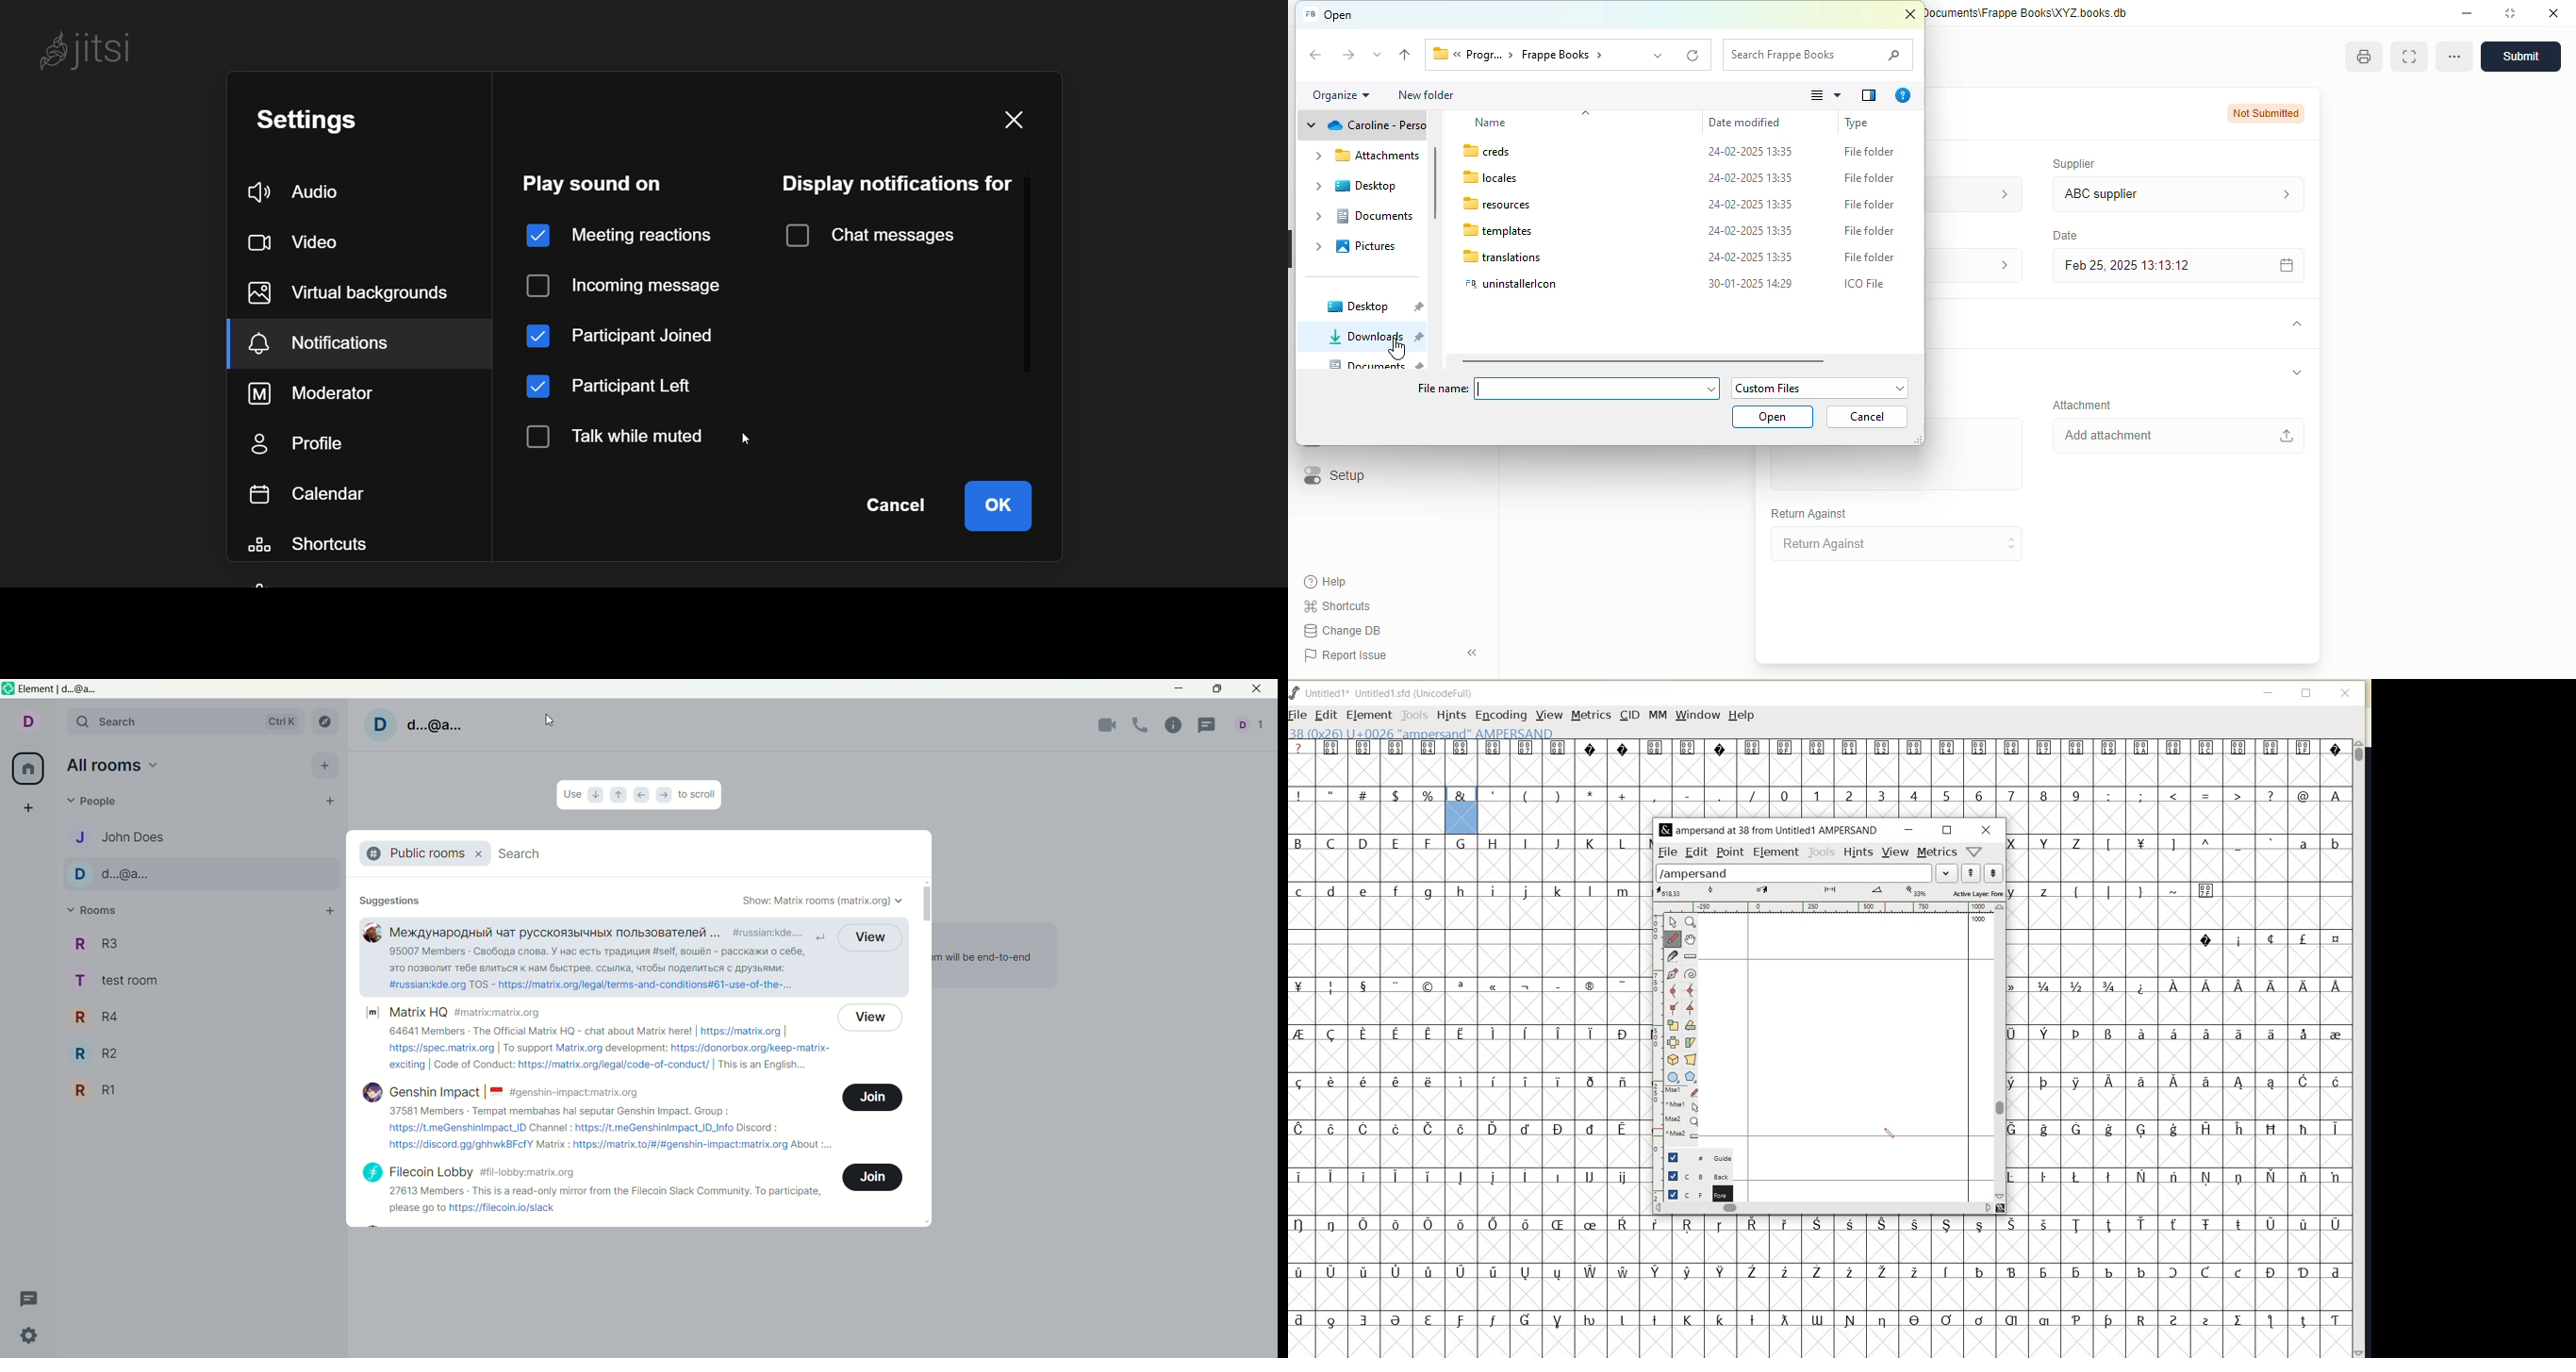 This screenshot has width=2576, height=1372. What do you see at coordinates (299, 189) in the screenshot?
I see `audio` at bounding box center [299, 189].